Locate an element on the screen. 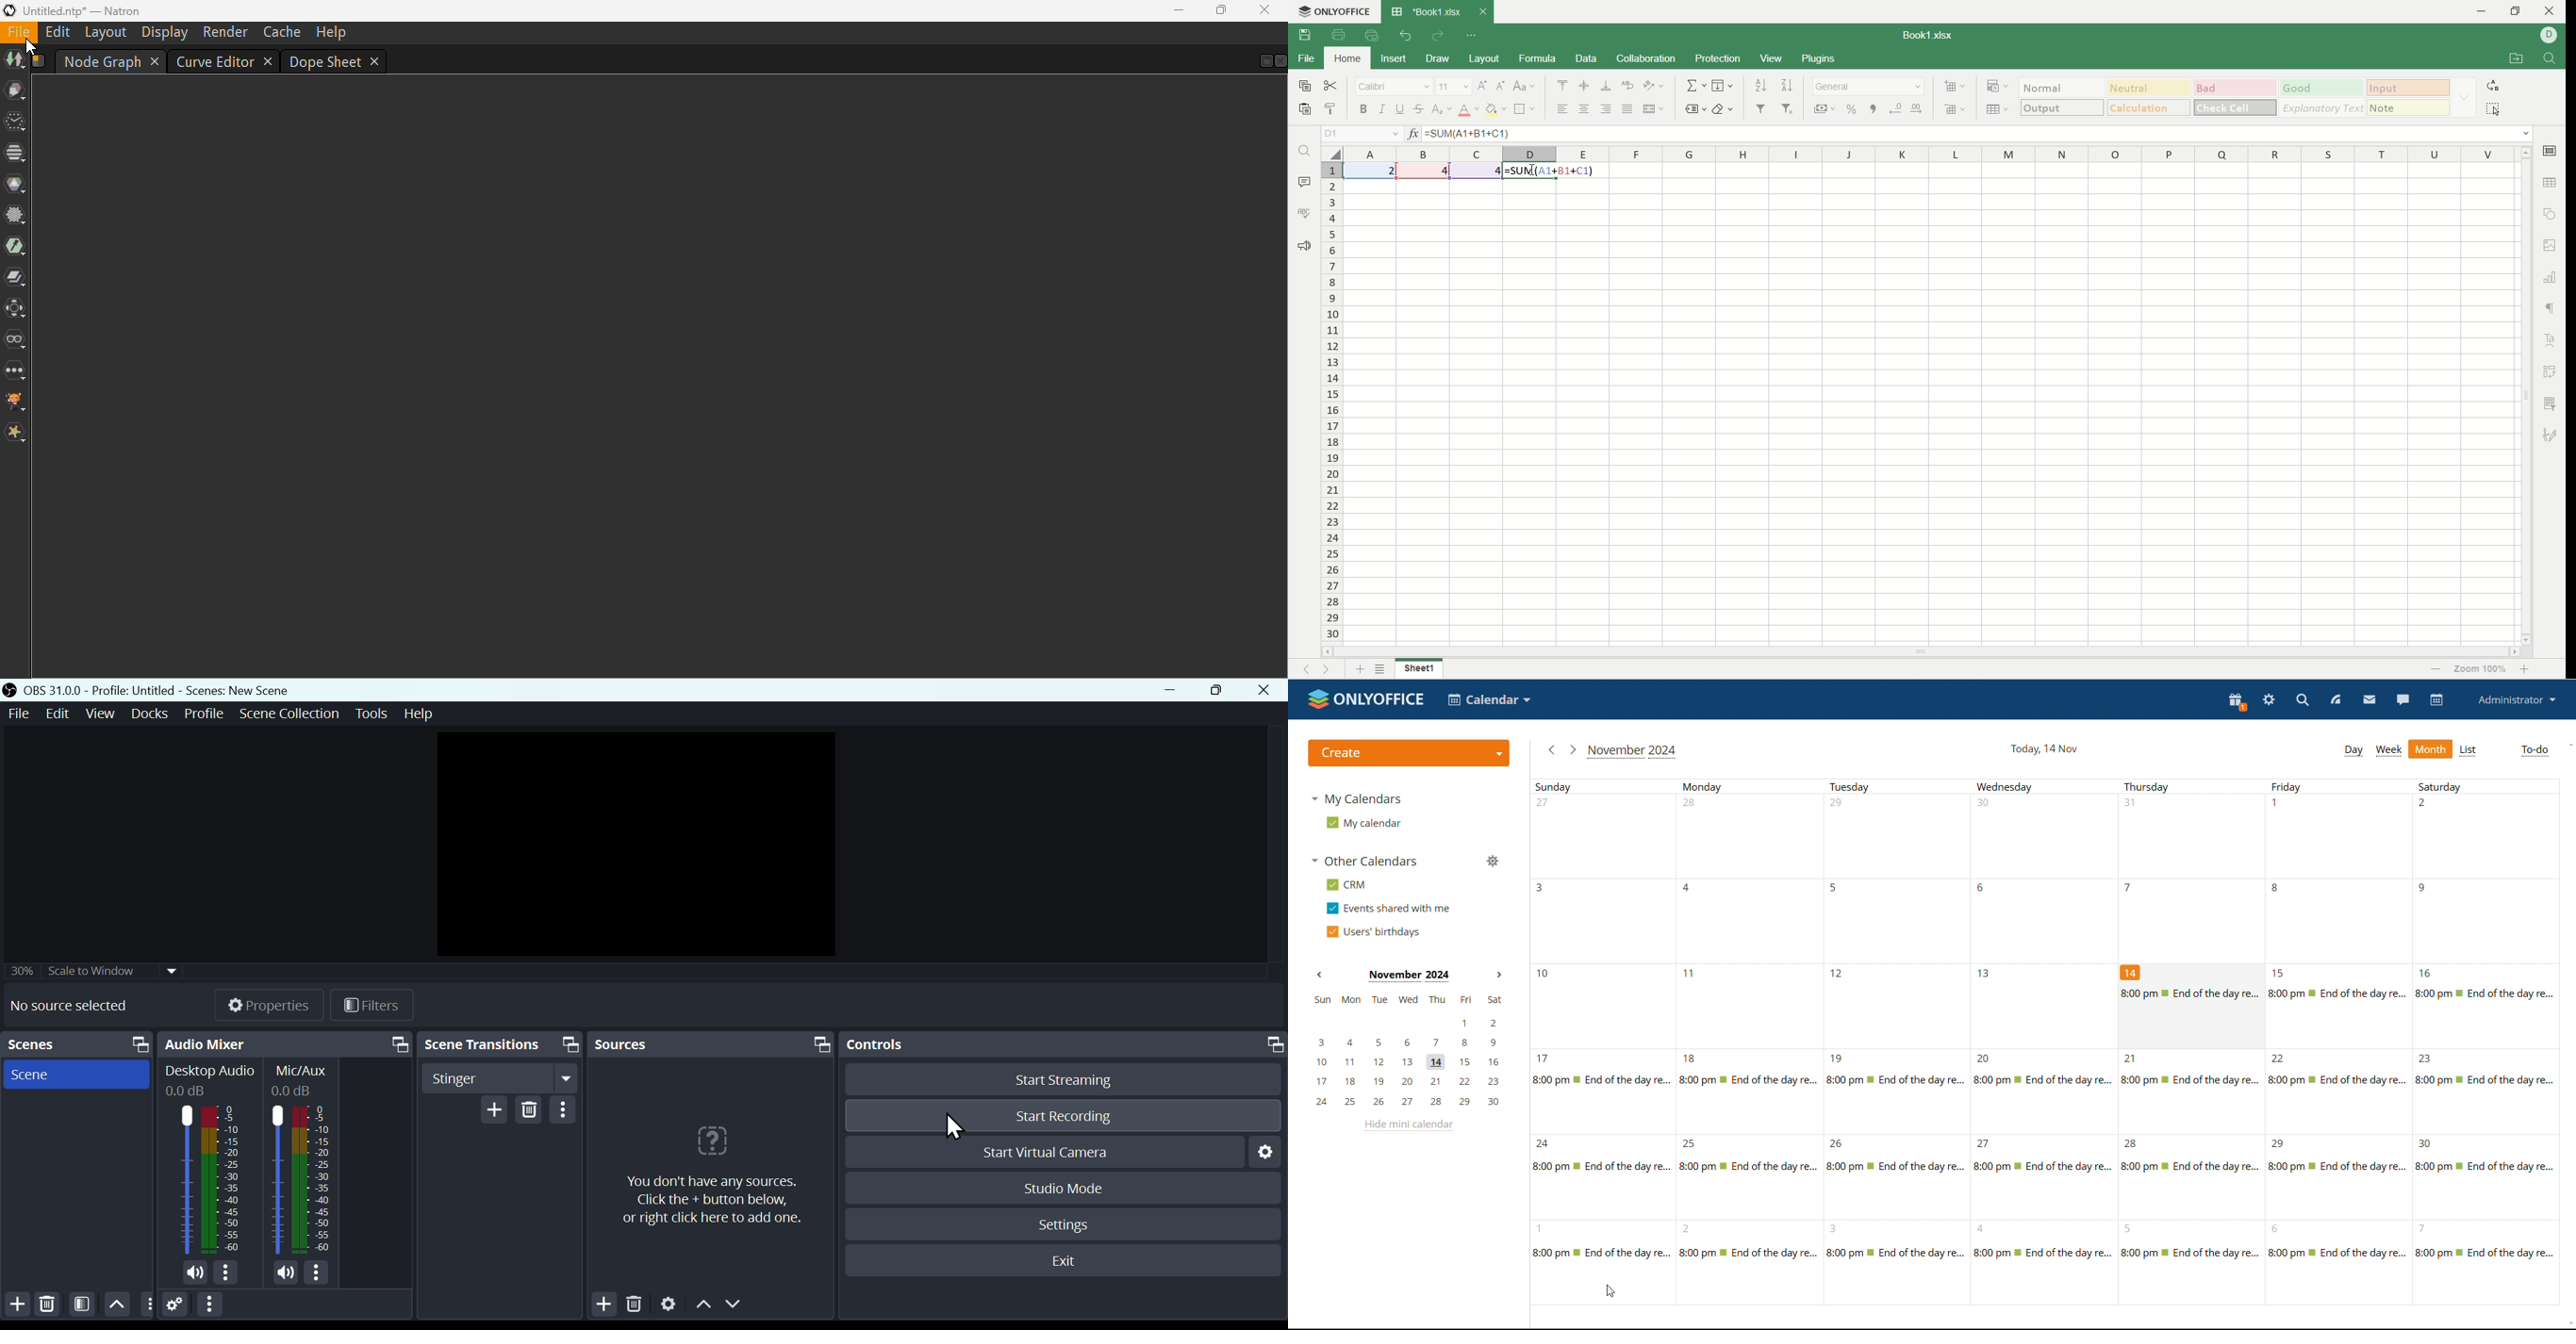 The height and width of the screenshot is (1344, 2576). undo is located at coordinates (1403, 38).